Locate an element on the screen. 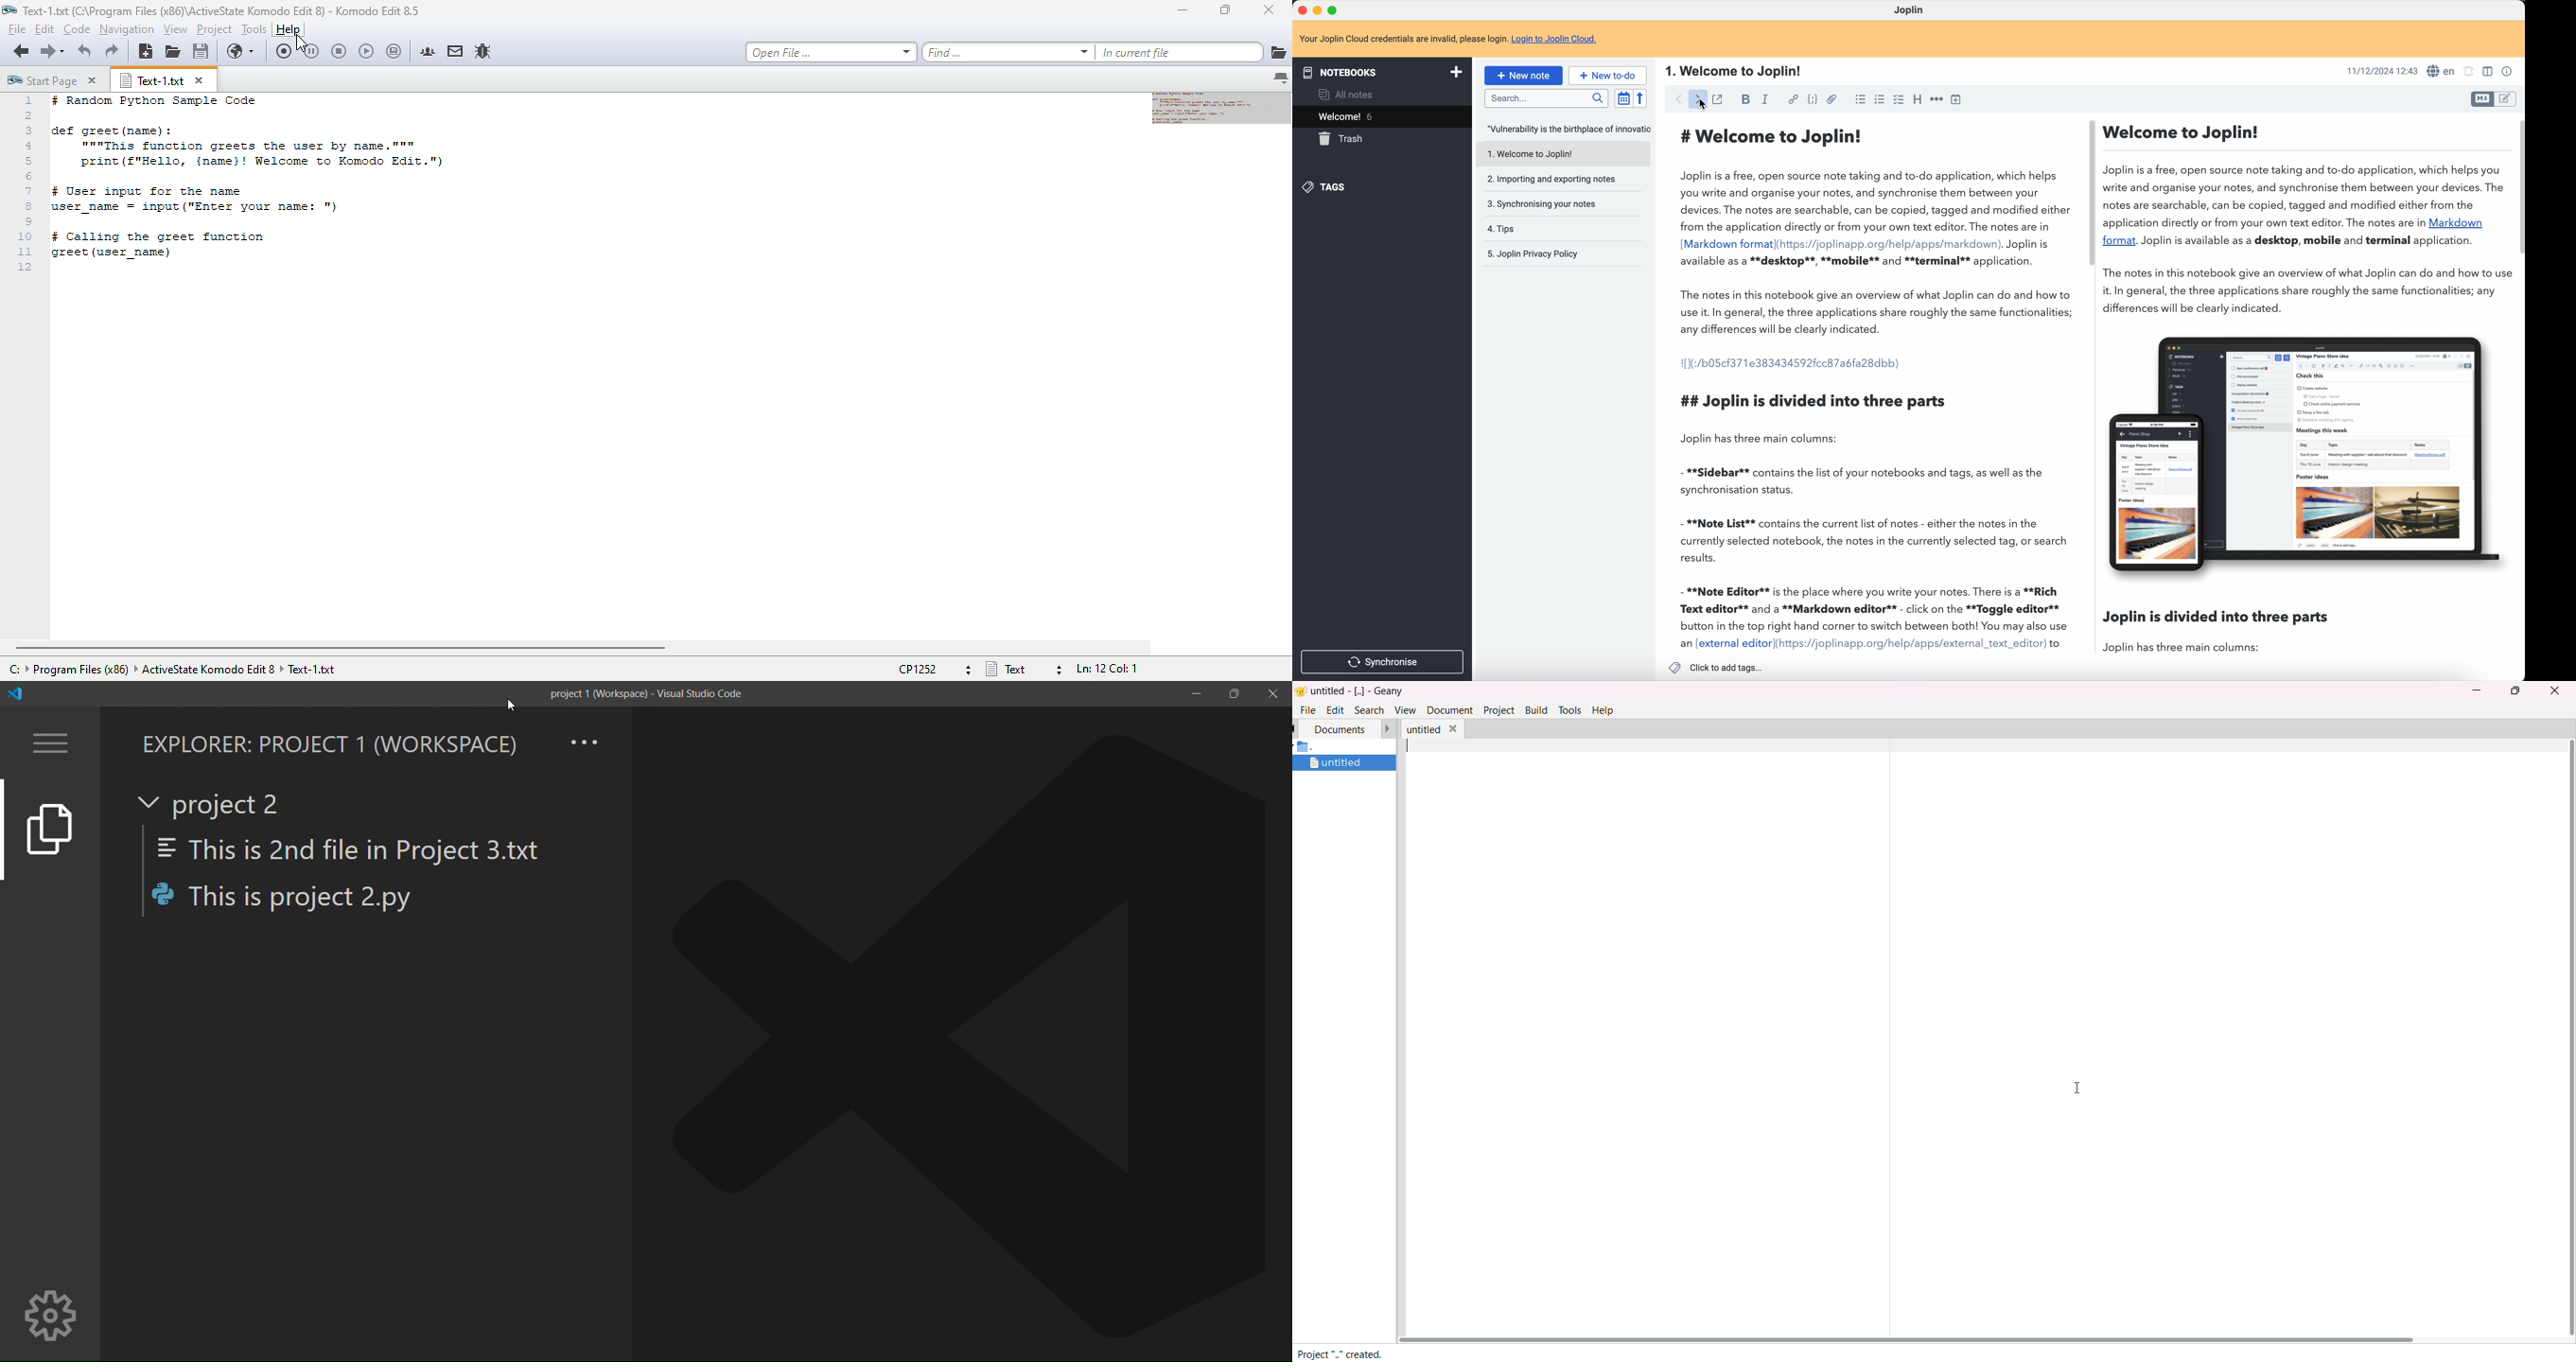  Joplin privacy policy is located at coordinates (1553, 255).